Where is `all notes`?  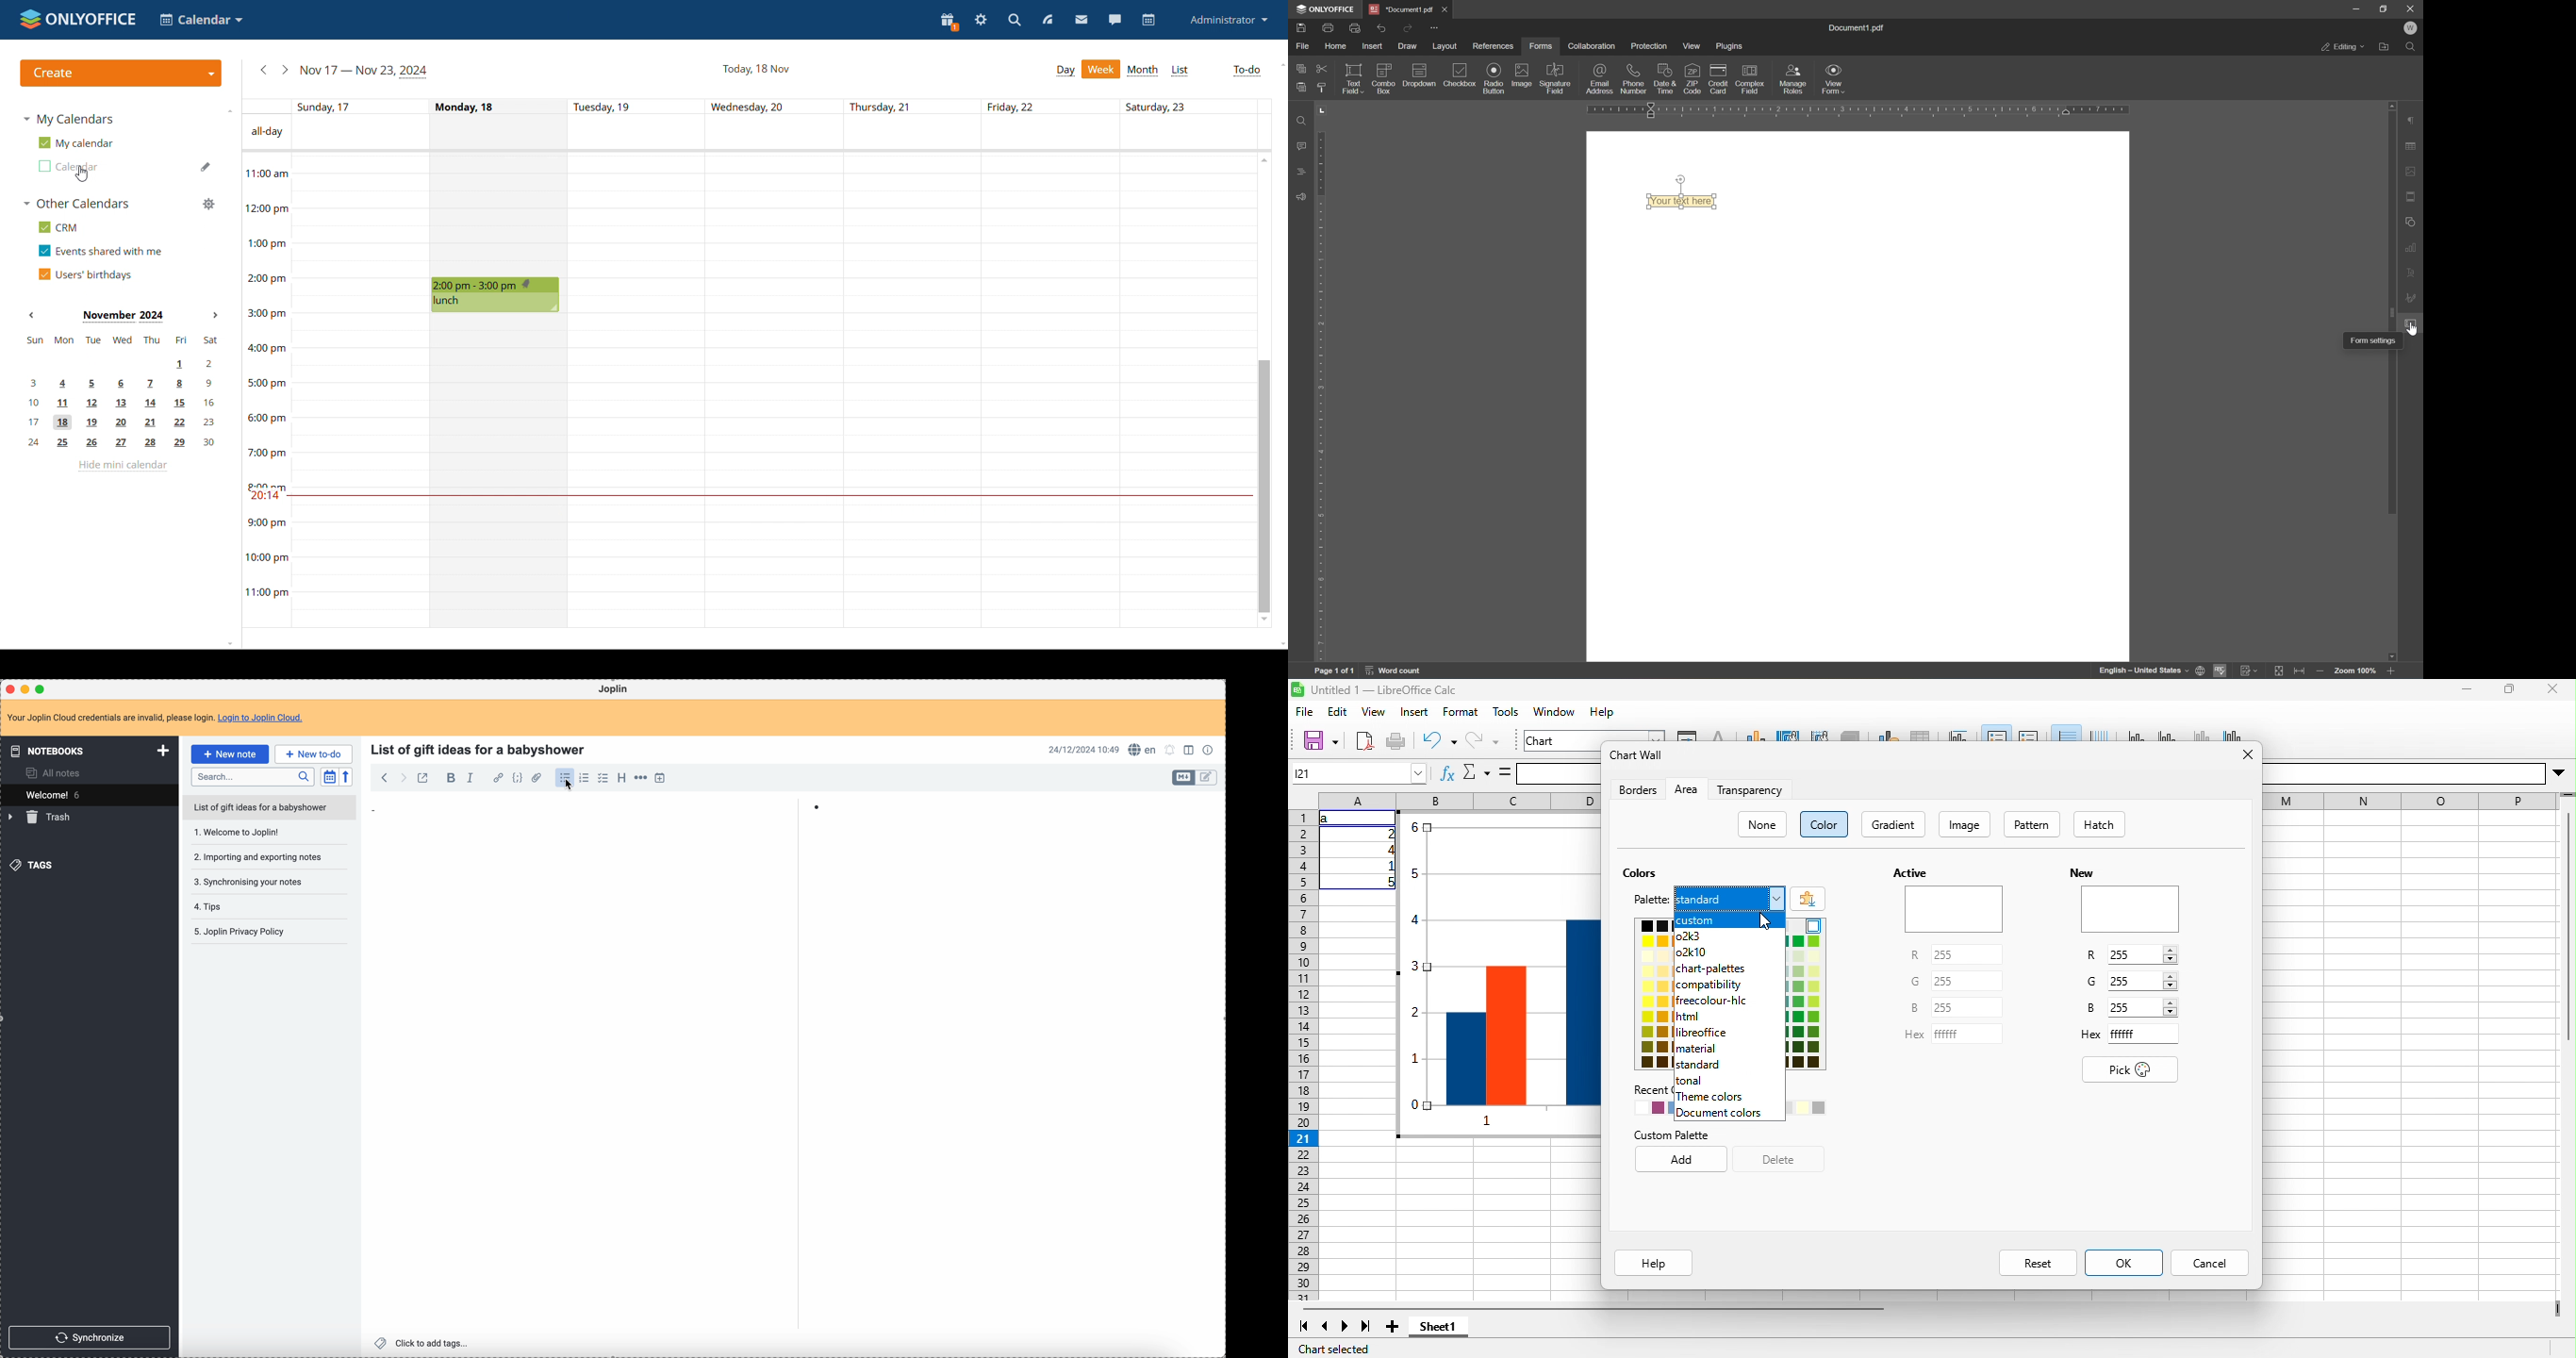 all notes is located at coordinates (54, 772).